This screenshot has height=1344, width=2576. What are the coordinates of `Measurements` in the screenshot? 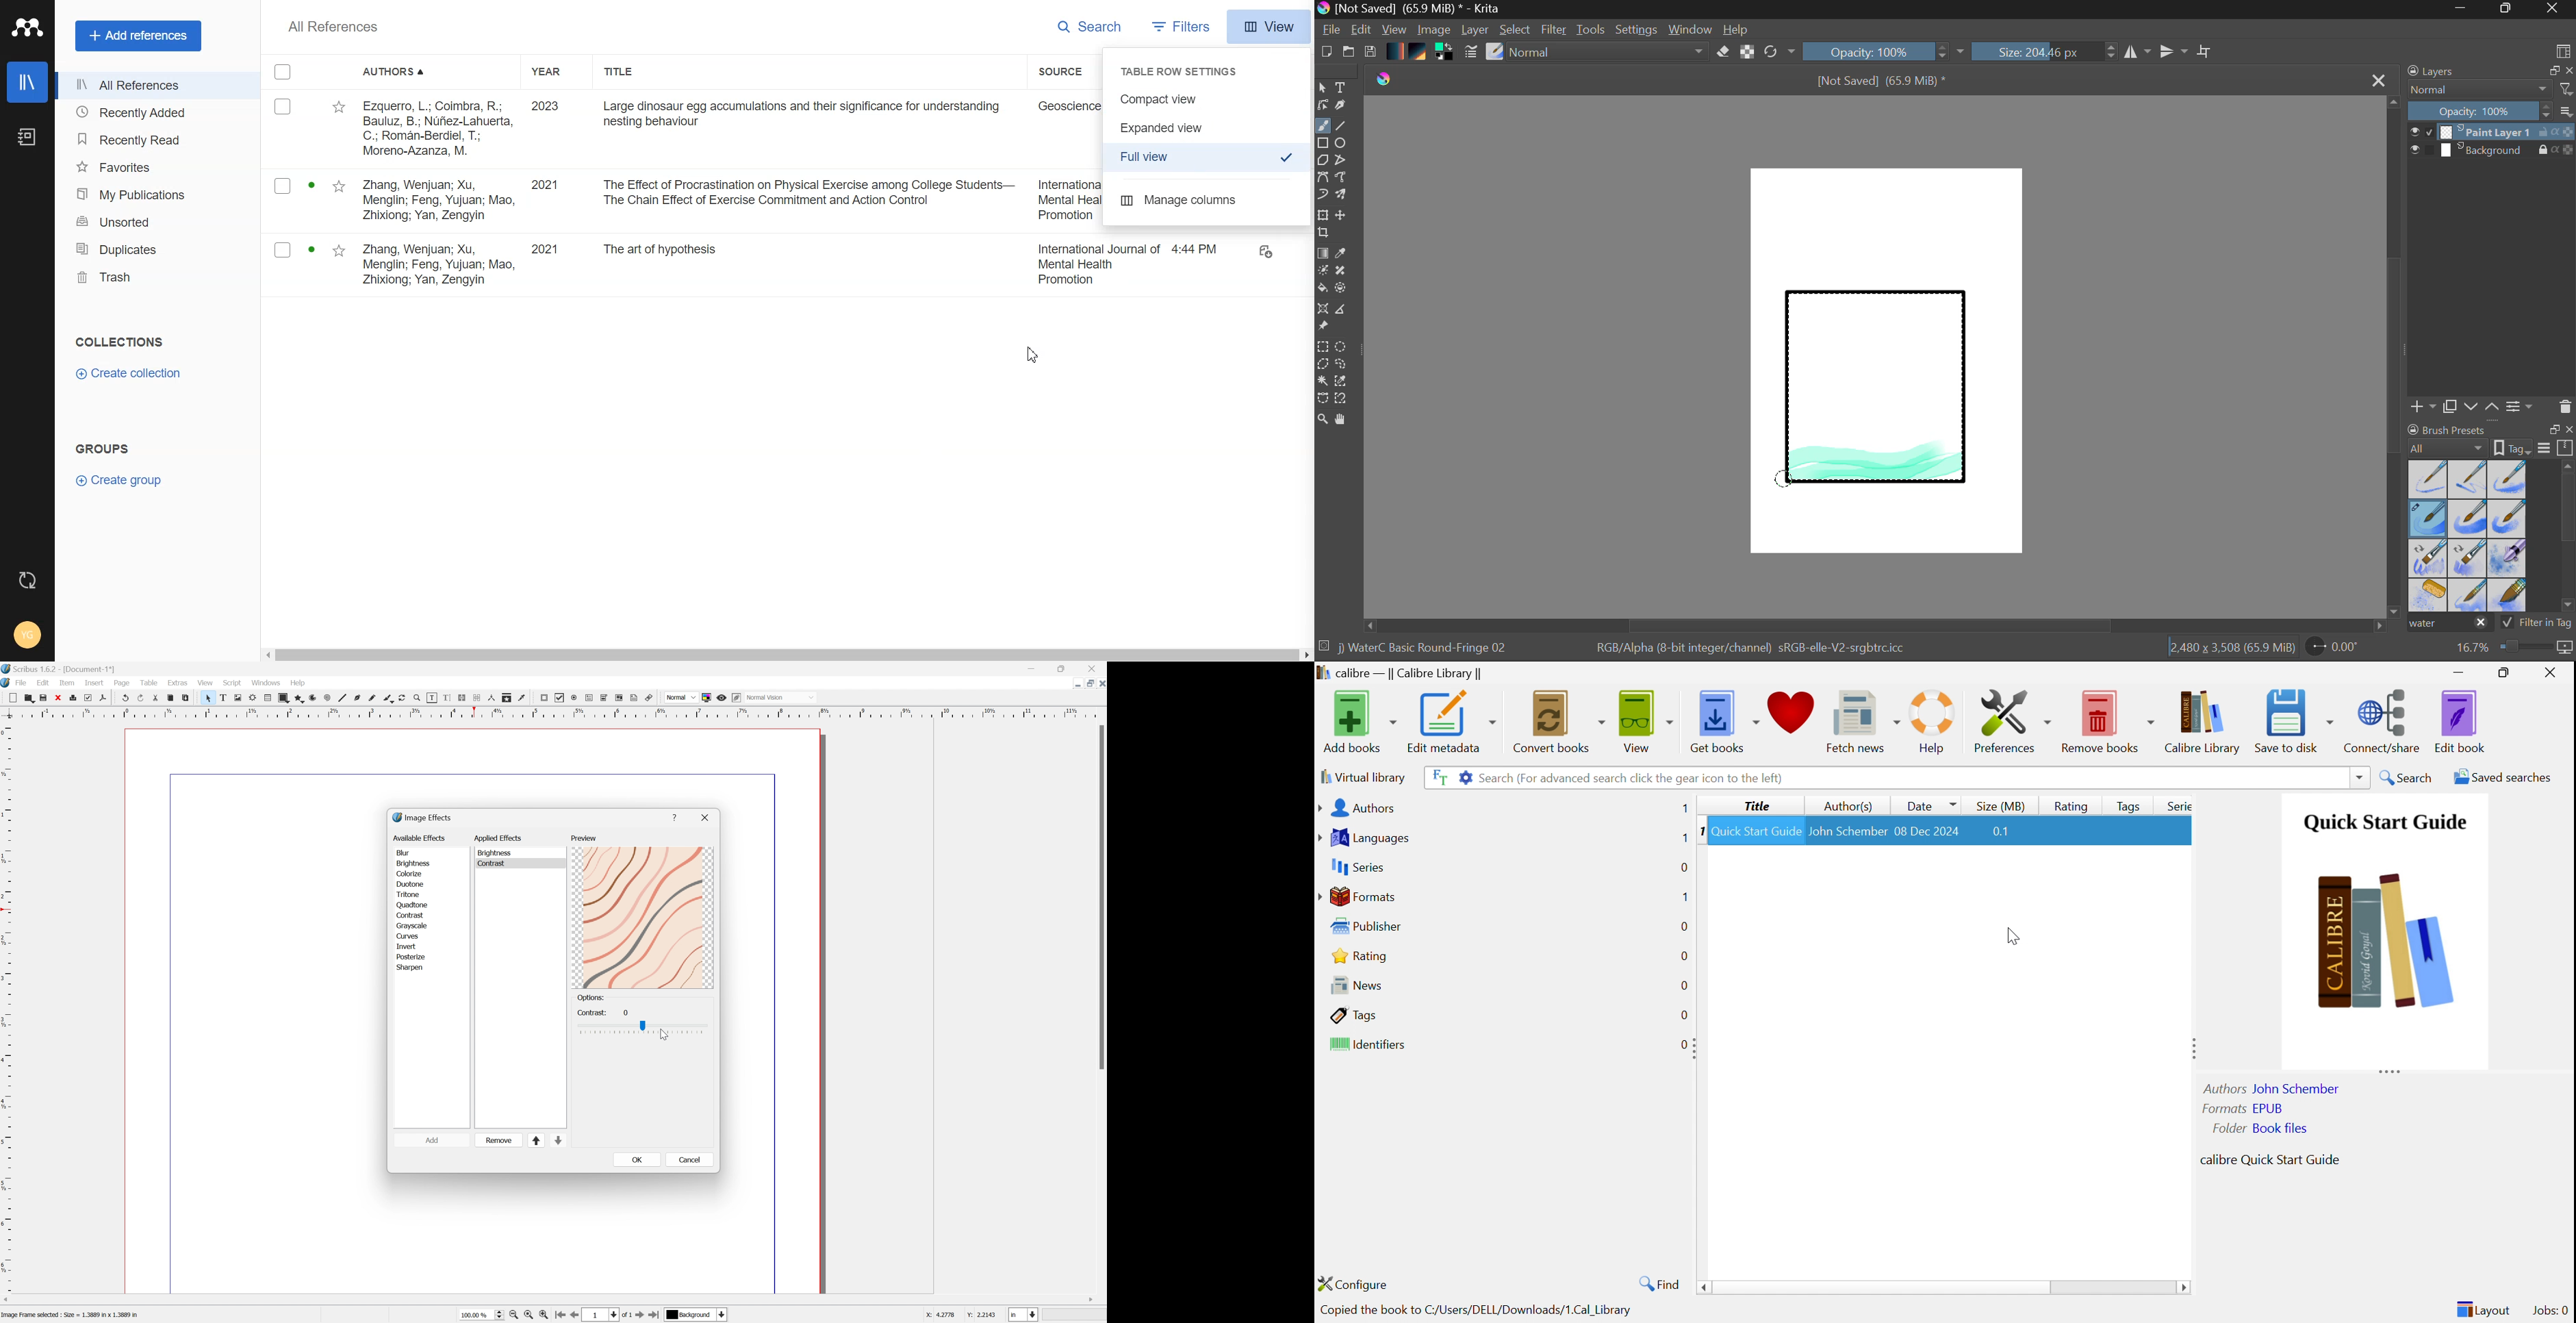 It's located at (494, 697).